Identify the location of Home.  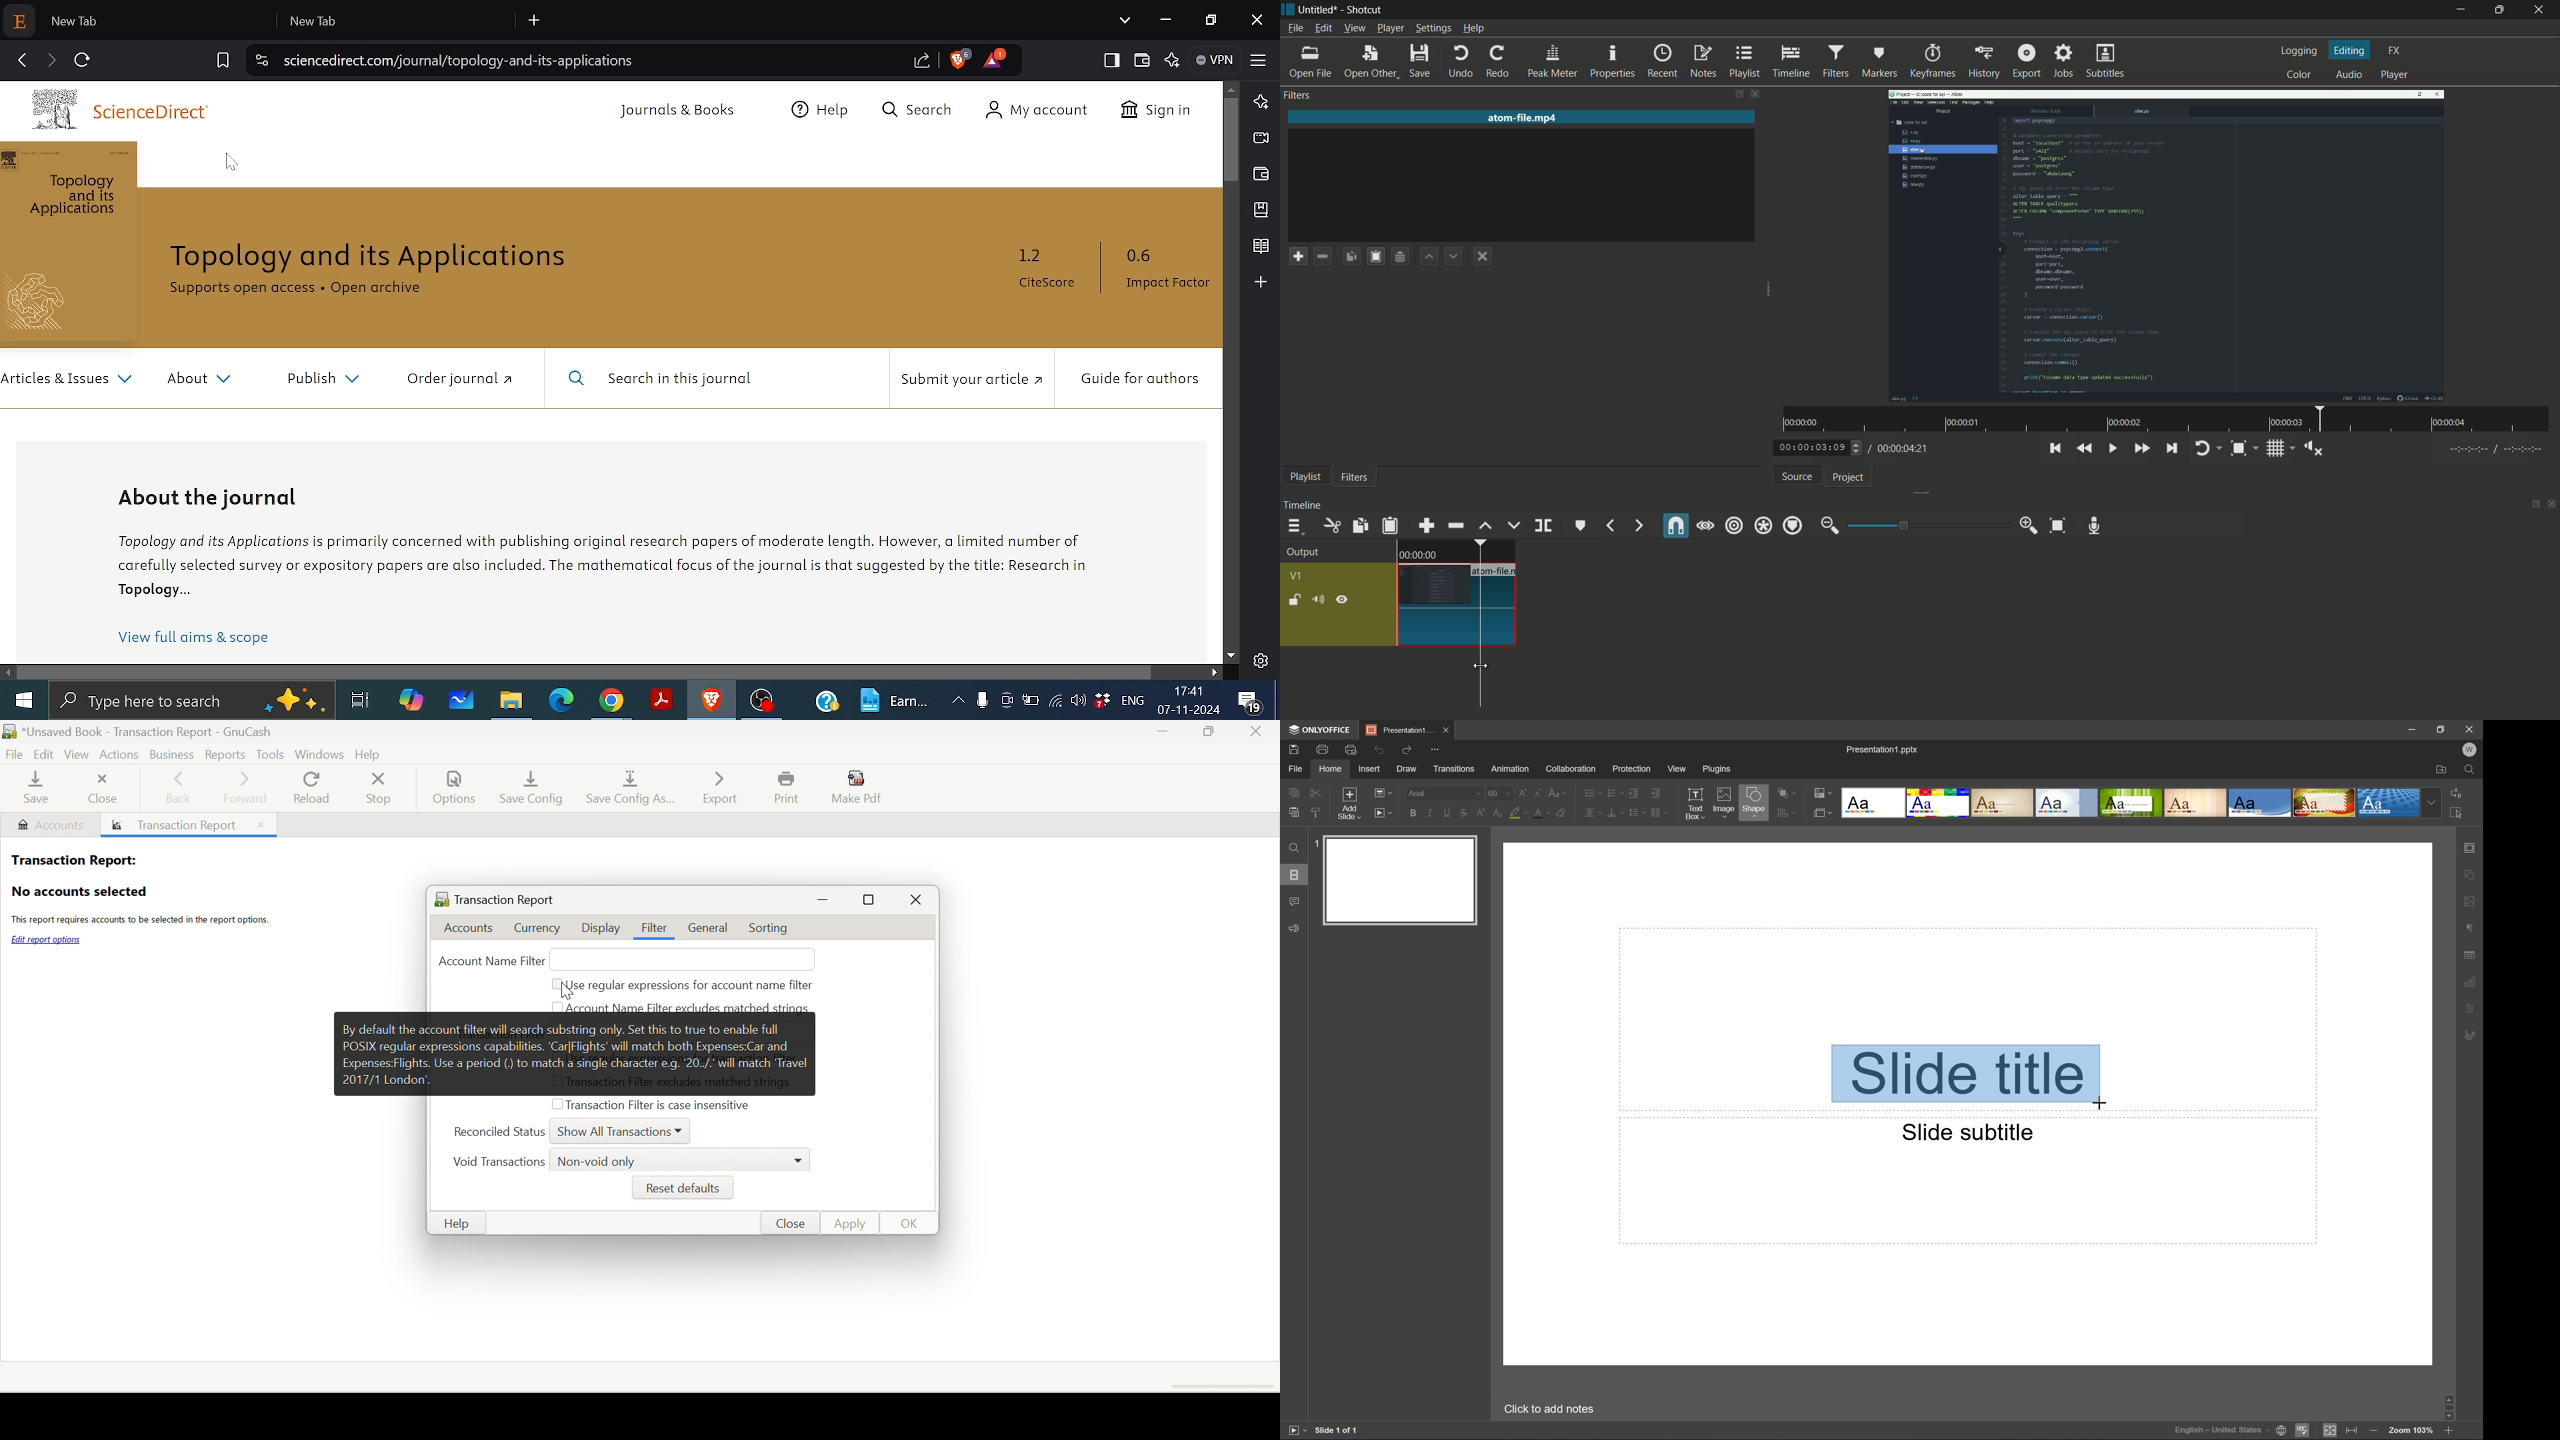
(1330, 769).